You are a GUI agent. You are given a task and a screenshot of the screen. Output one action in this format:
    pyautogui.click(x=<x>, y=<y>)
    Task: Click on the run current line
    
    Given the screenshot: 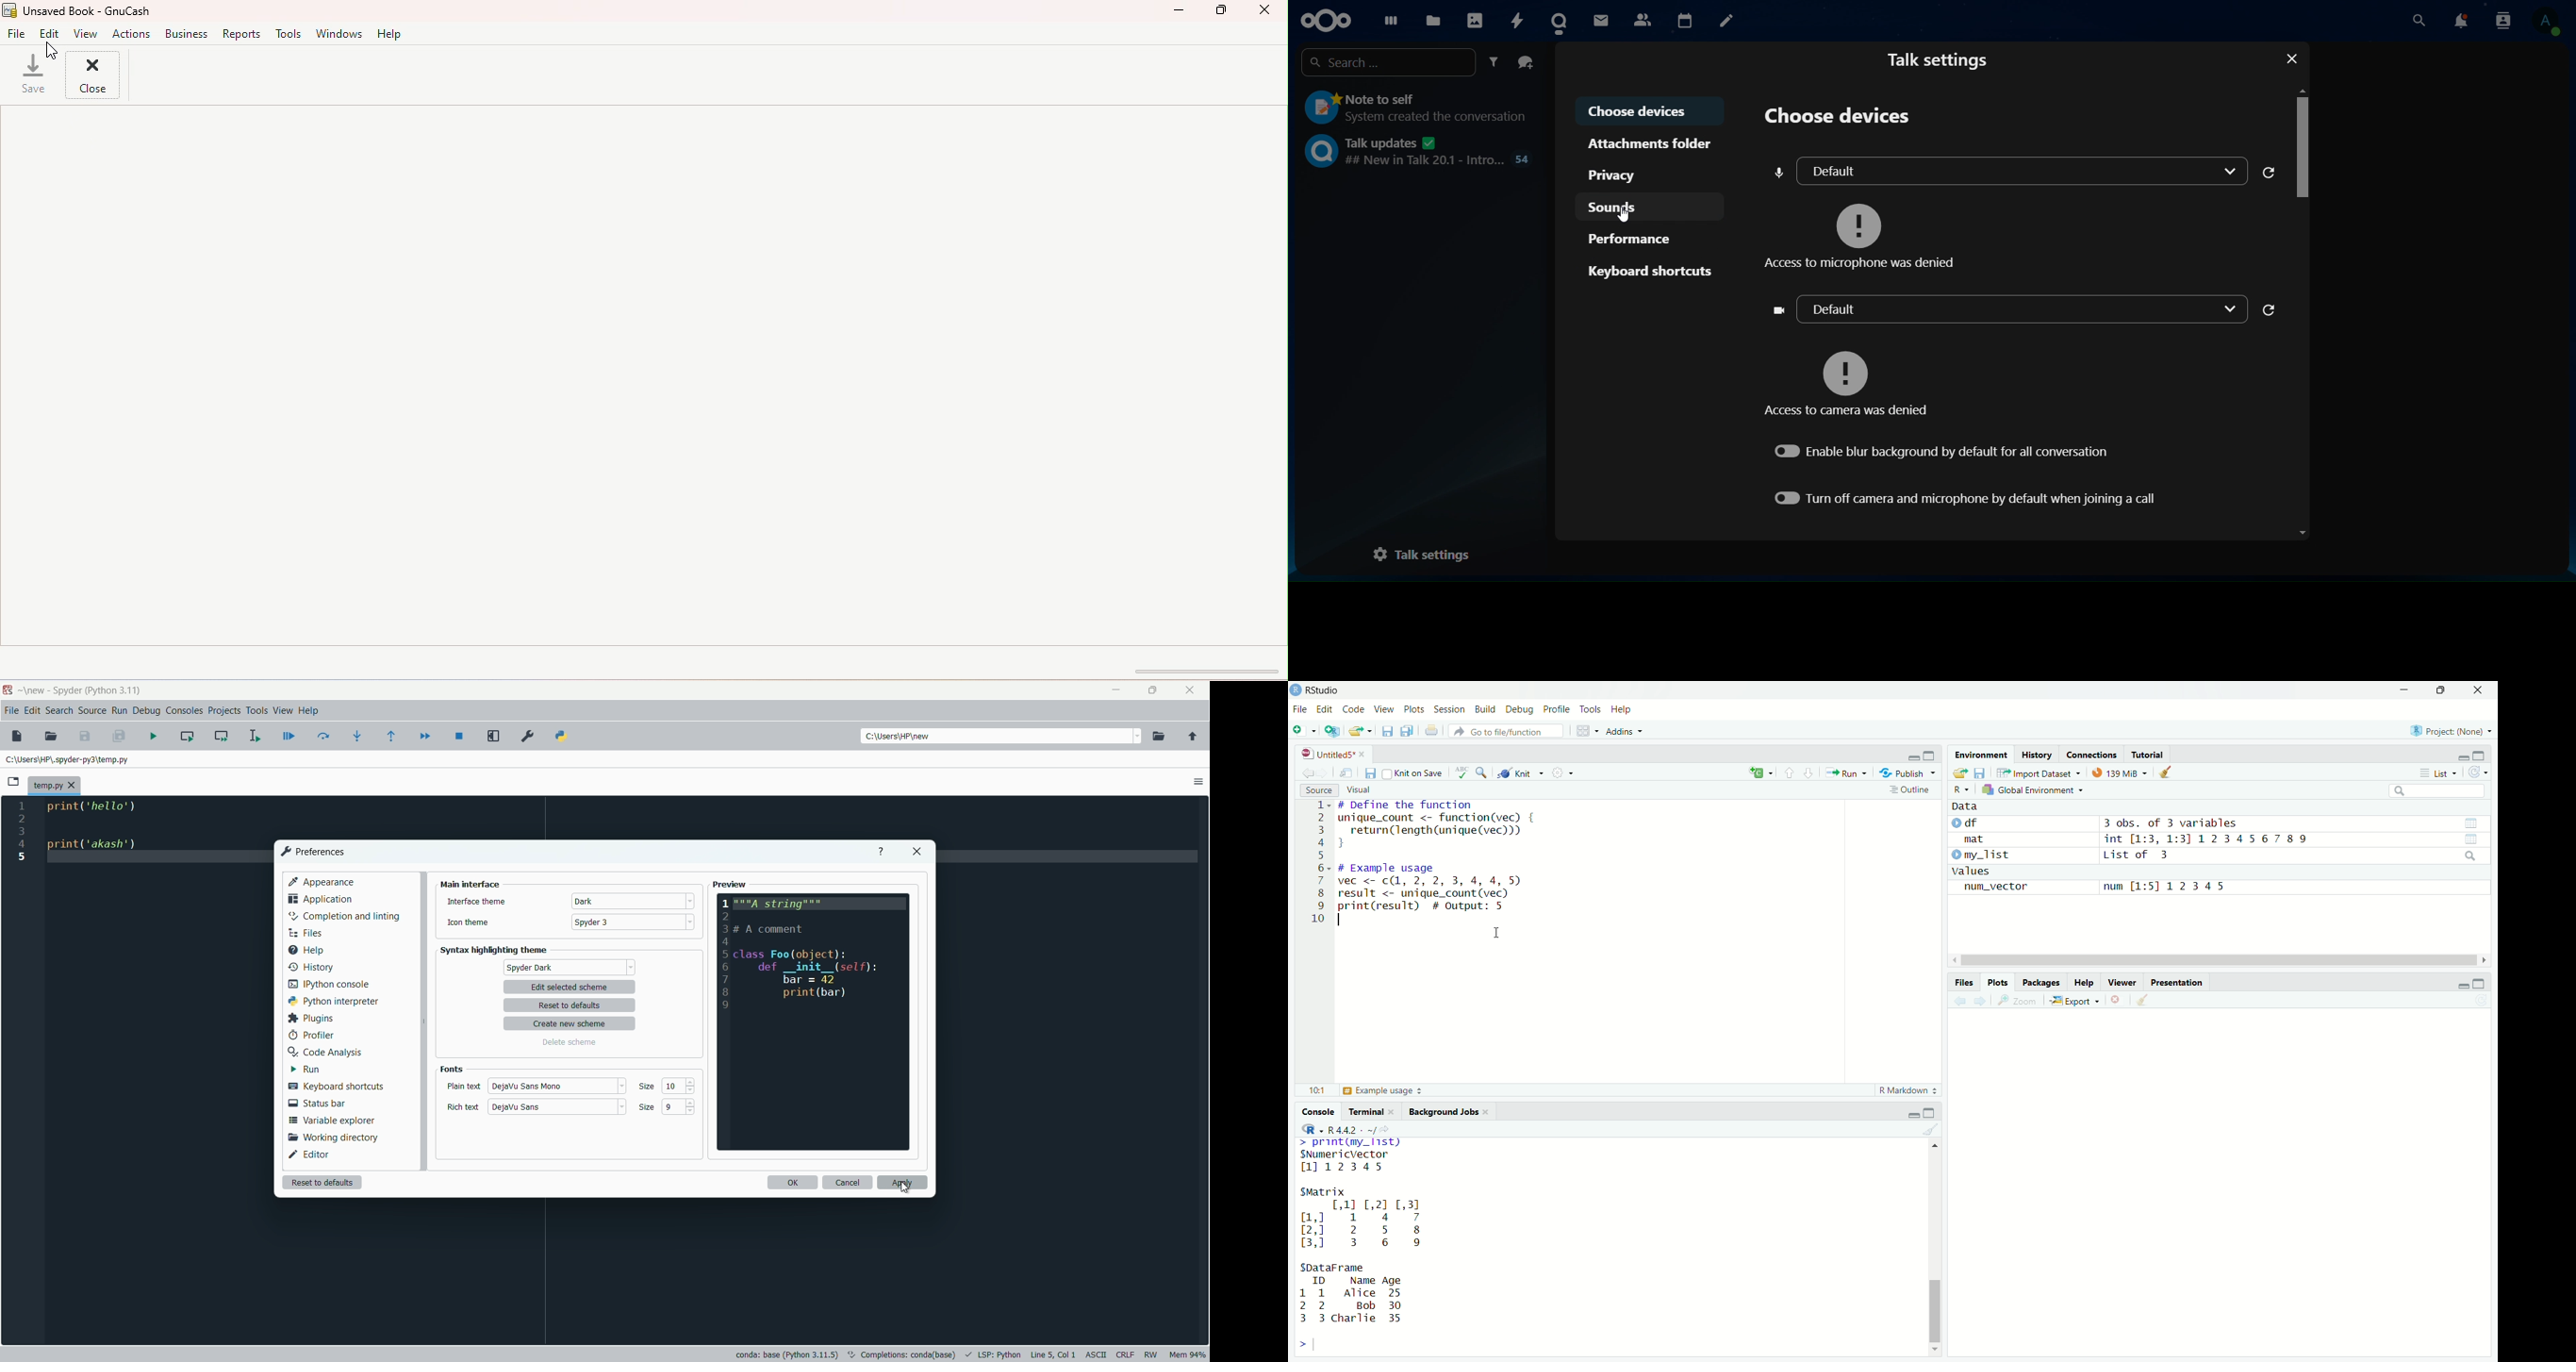 What is the action you would take?
    pyautogui.click(x=324, y=736)
    